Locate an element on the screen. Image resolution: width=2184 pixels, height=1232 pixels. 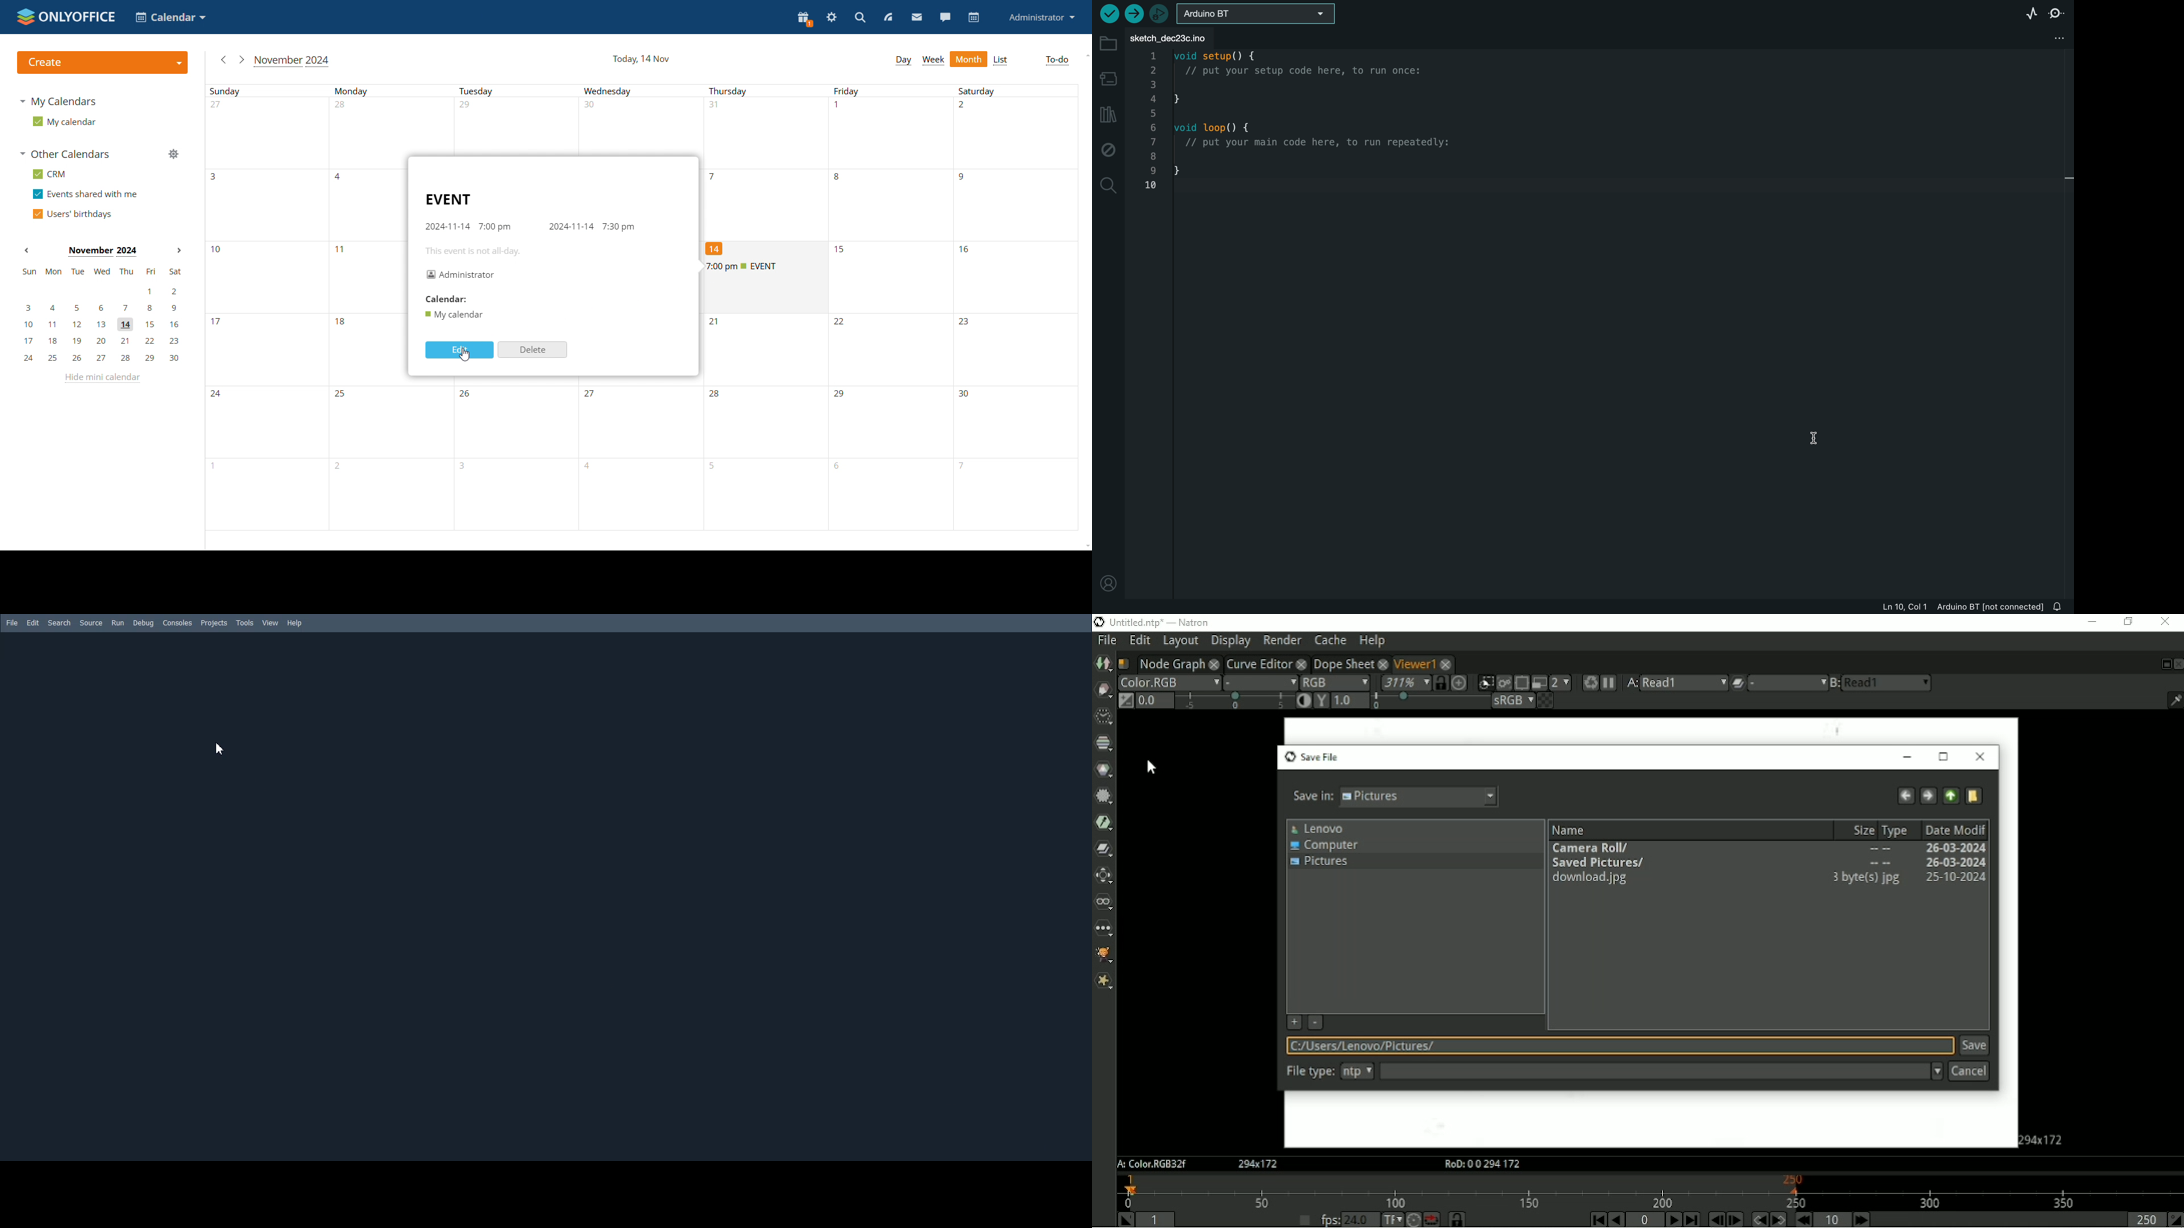
Search is located at coordinates (59, 623).